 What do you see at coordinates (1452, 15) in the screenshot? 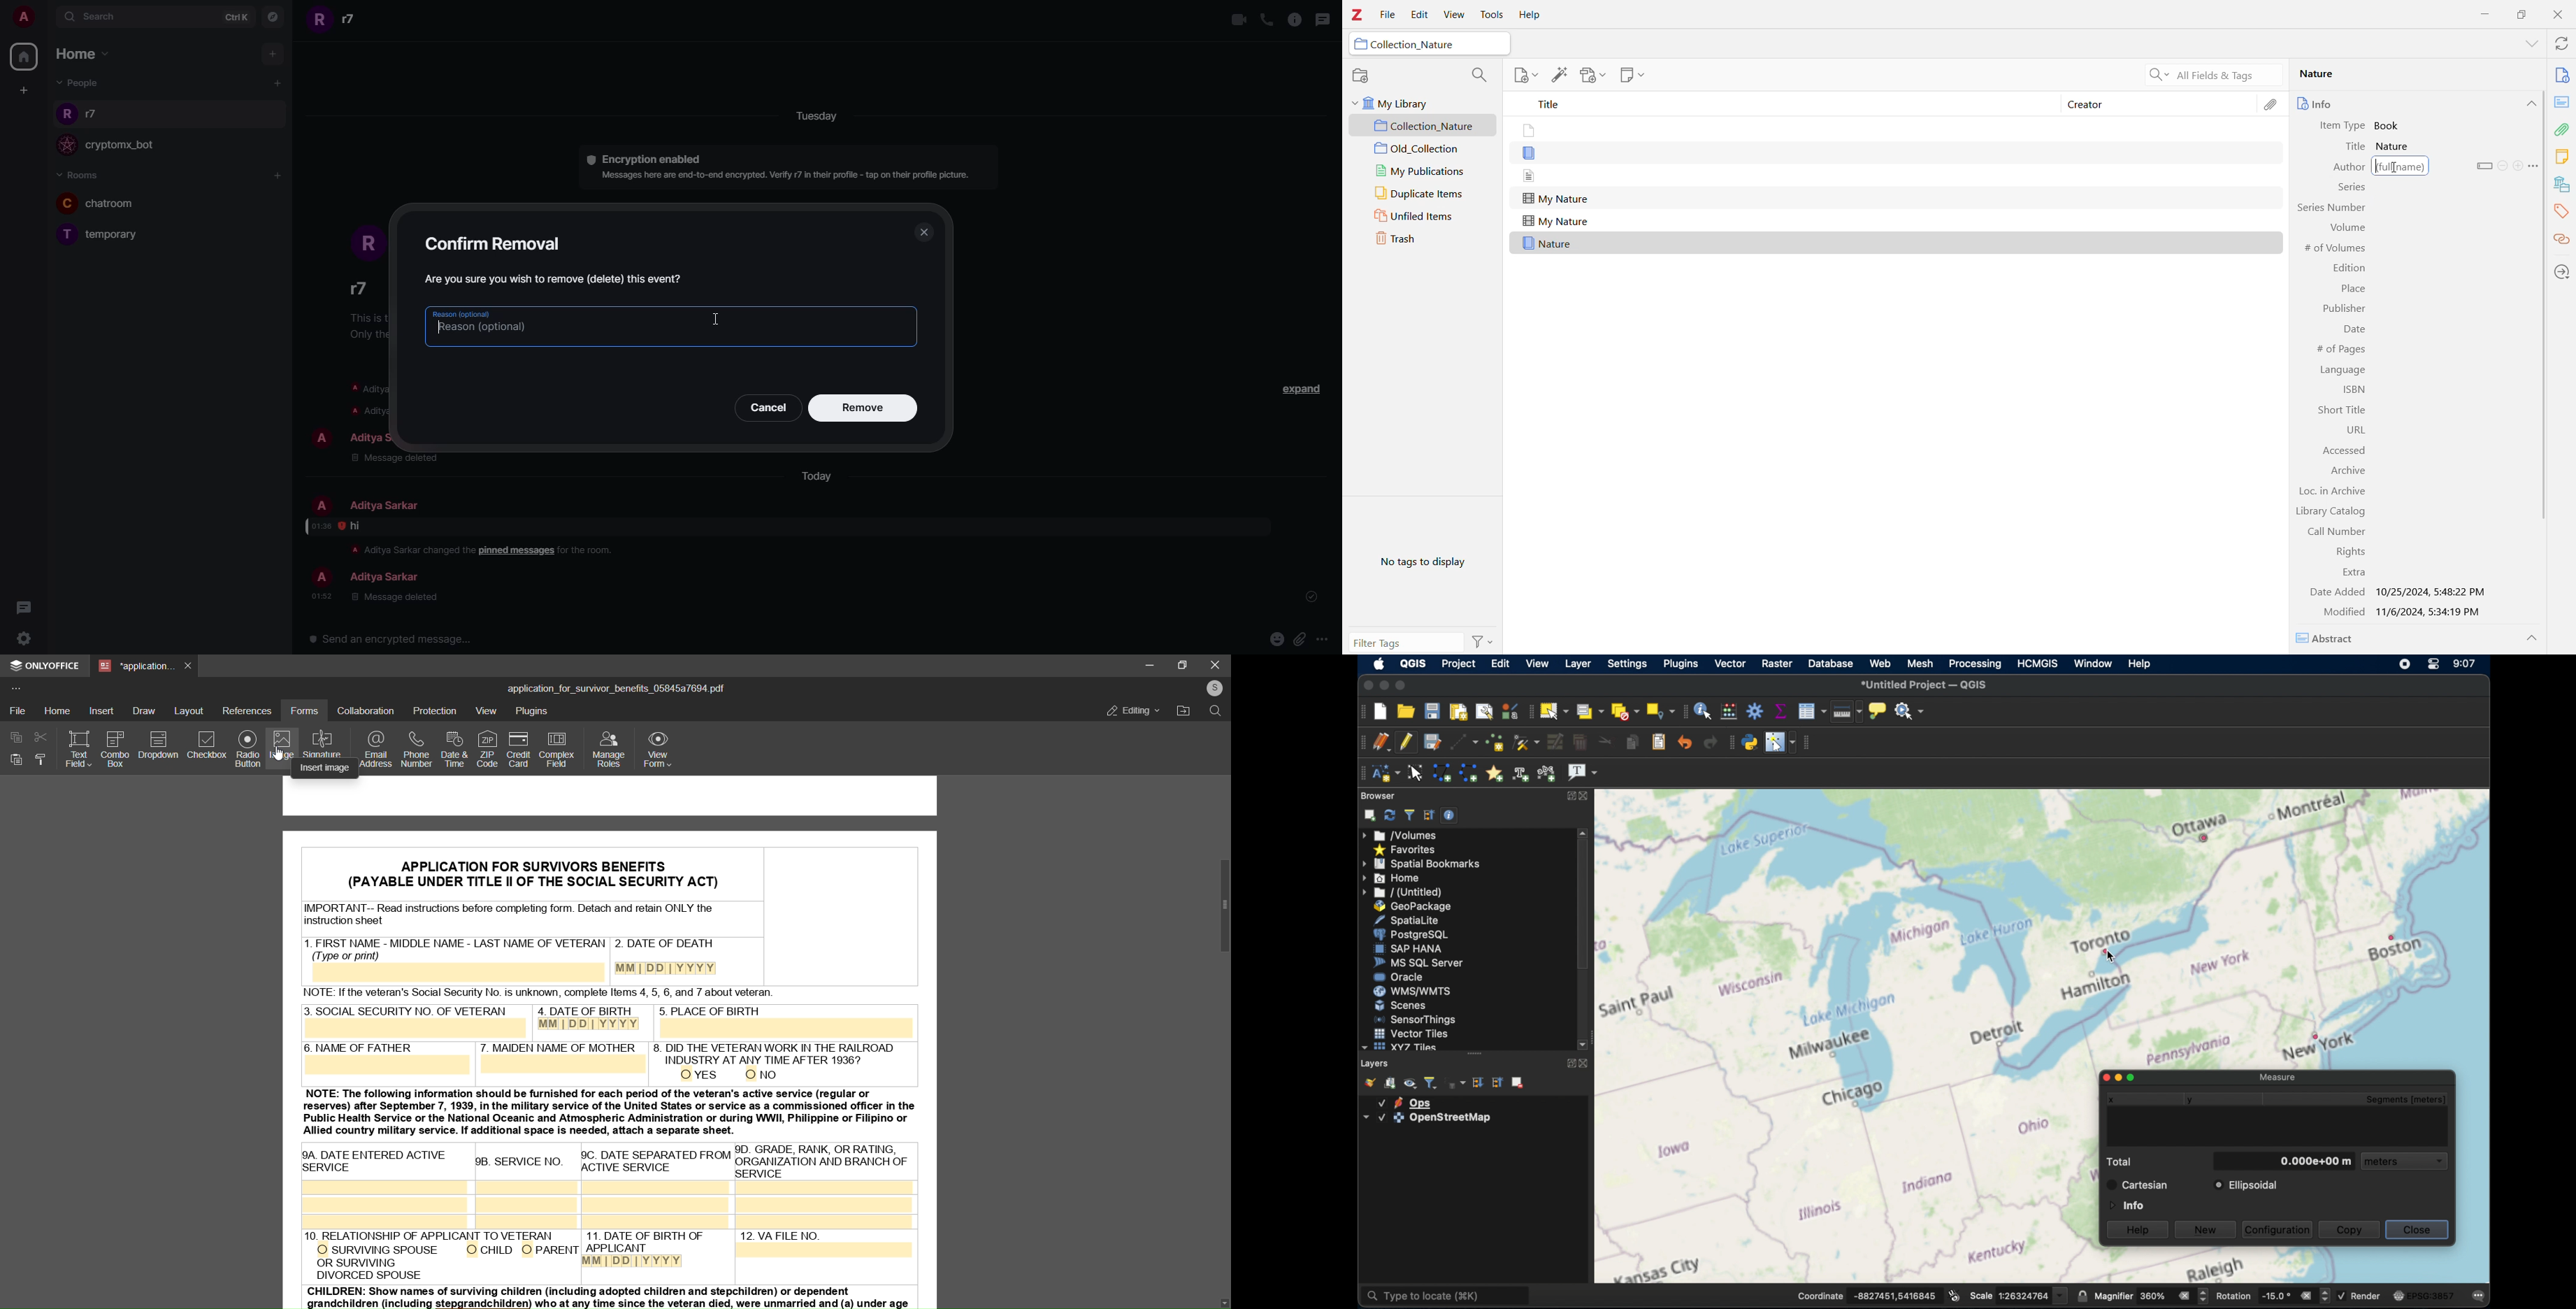
I see `View` at bounding box center [1452, 15].